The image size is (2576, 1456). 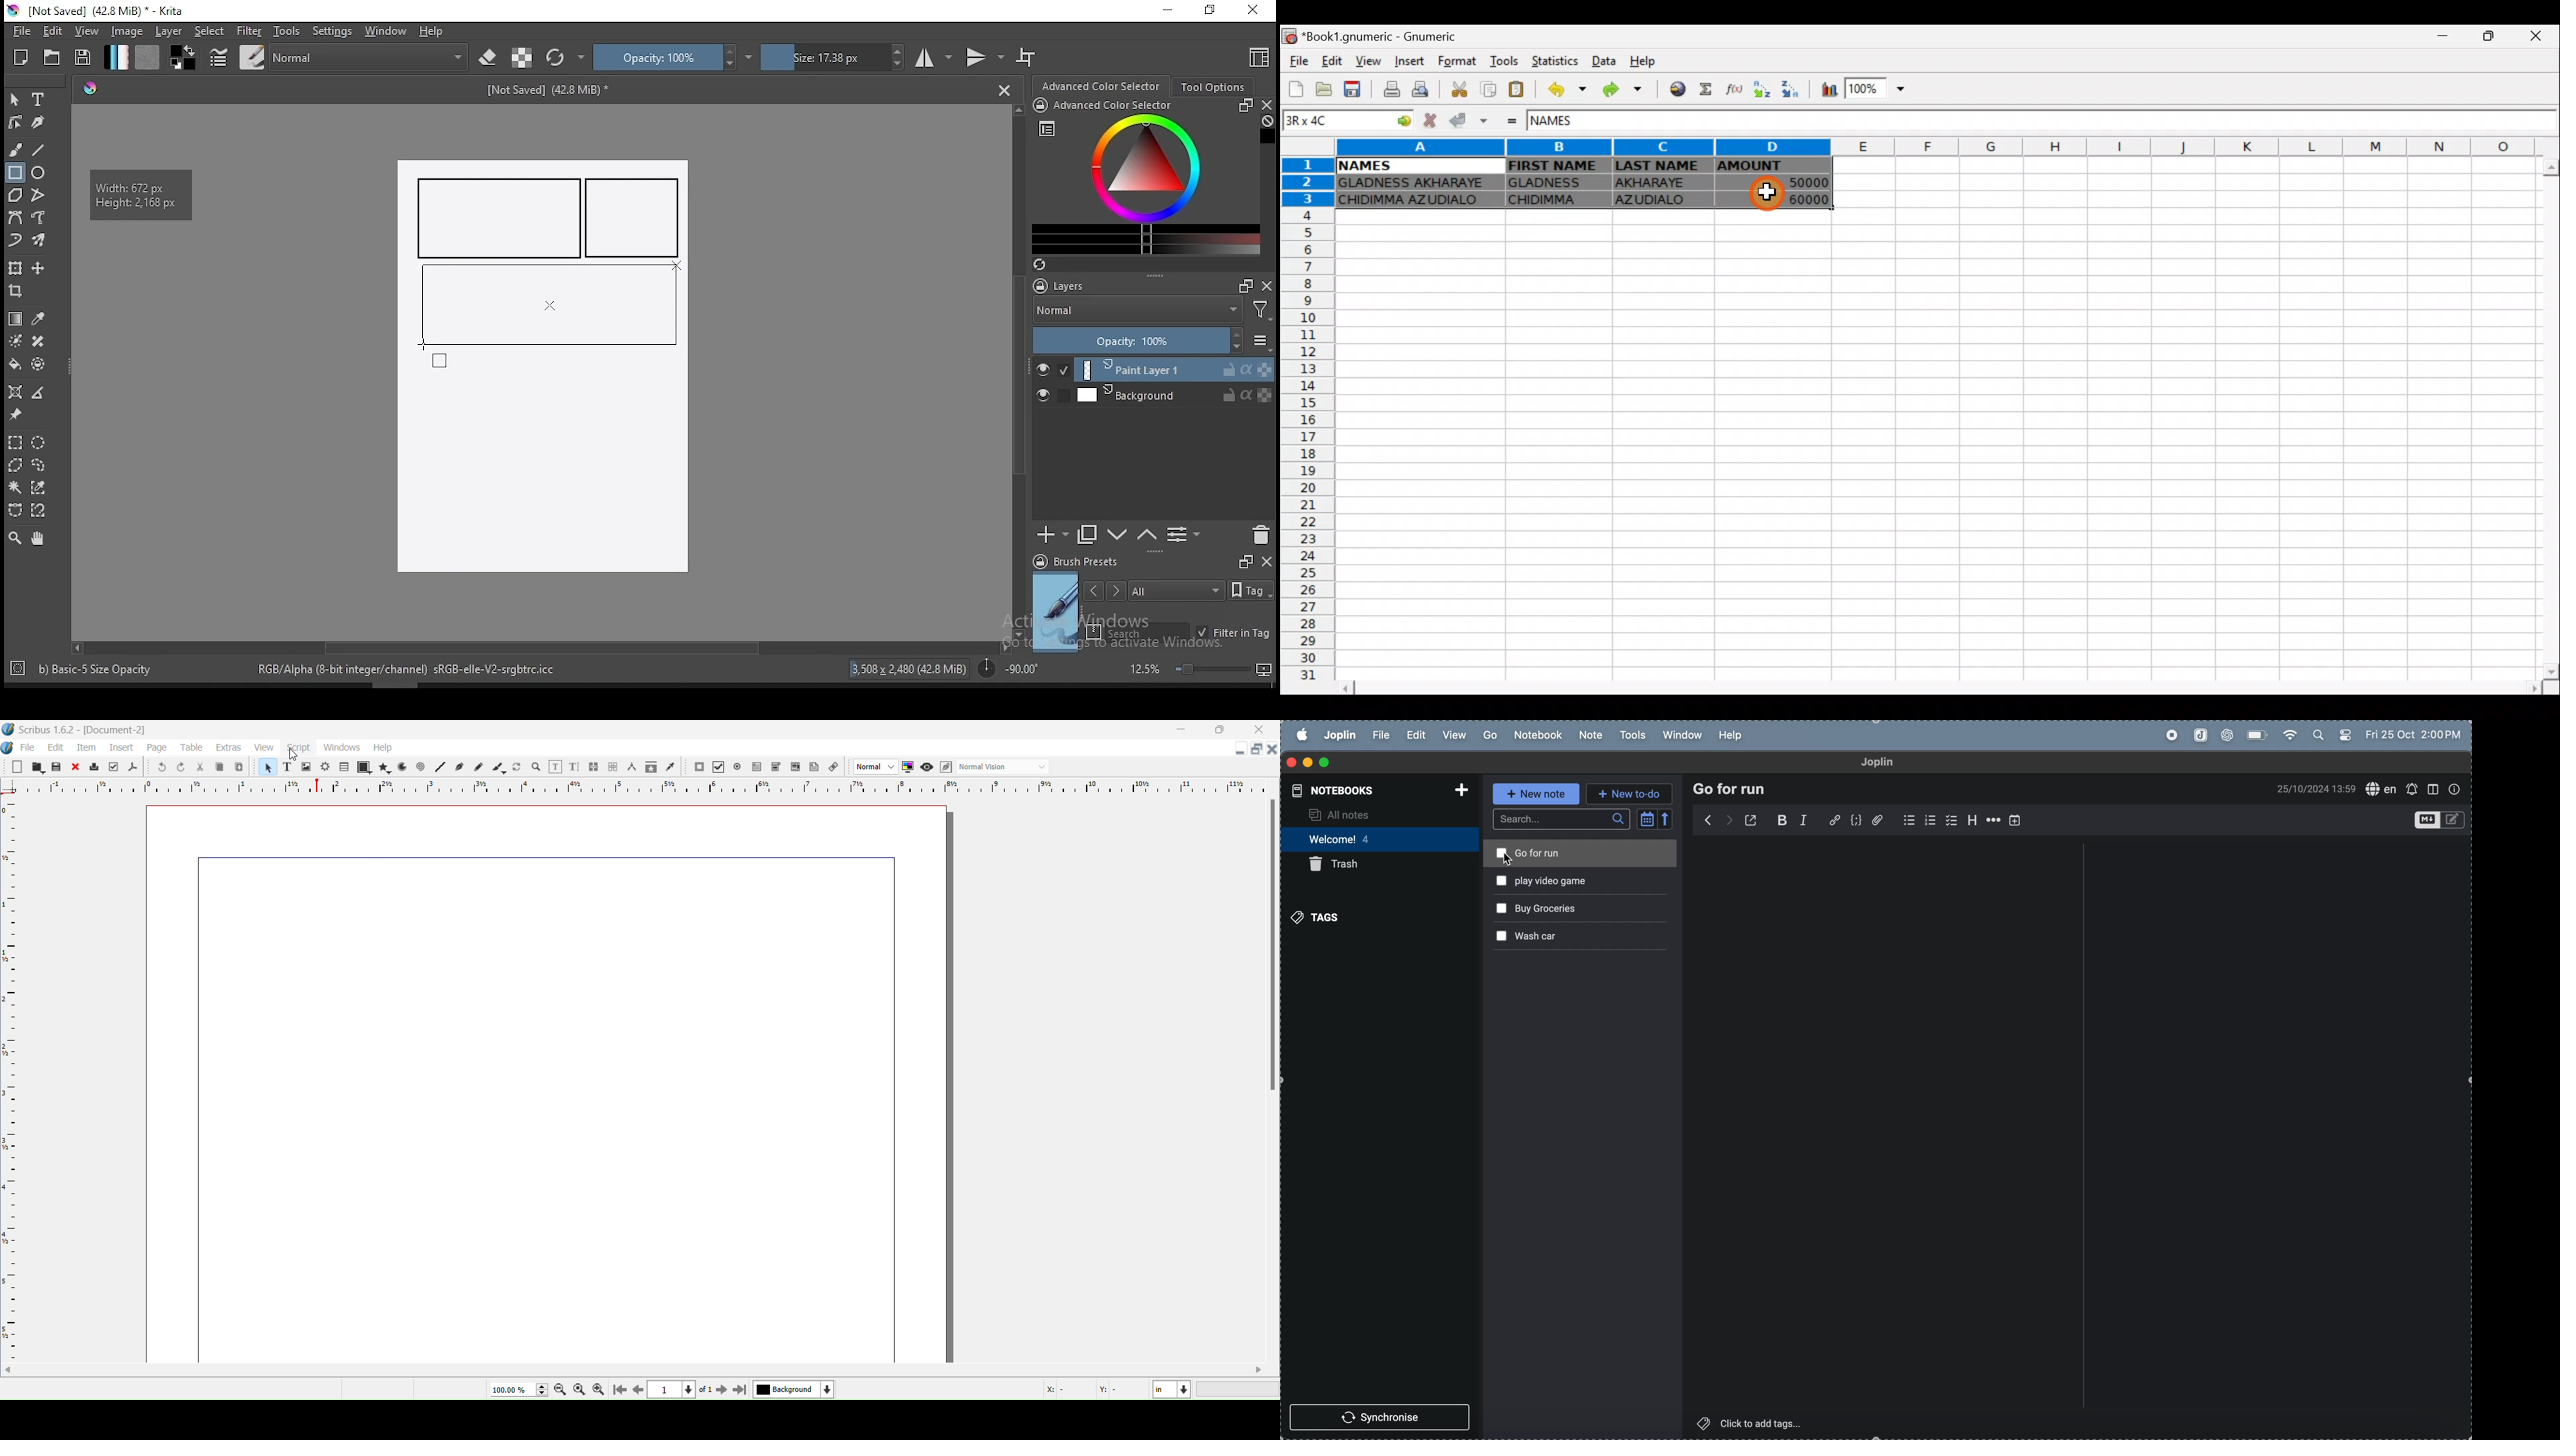 What do you see at coordinates (2292, 734) in the screenshot?
I see `wifi ` at bounding box center [2292, 734].